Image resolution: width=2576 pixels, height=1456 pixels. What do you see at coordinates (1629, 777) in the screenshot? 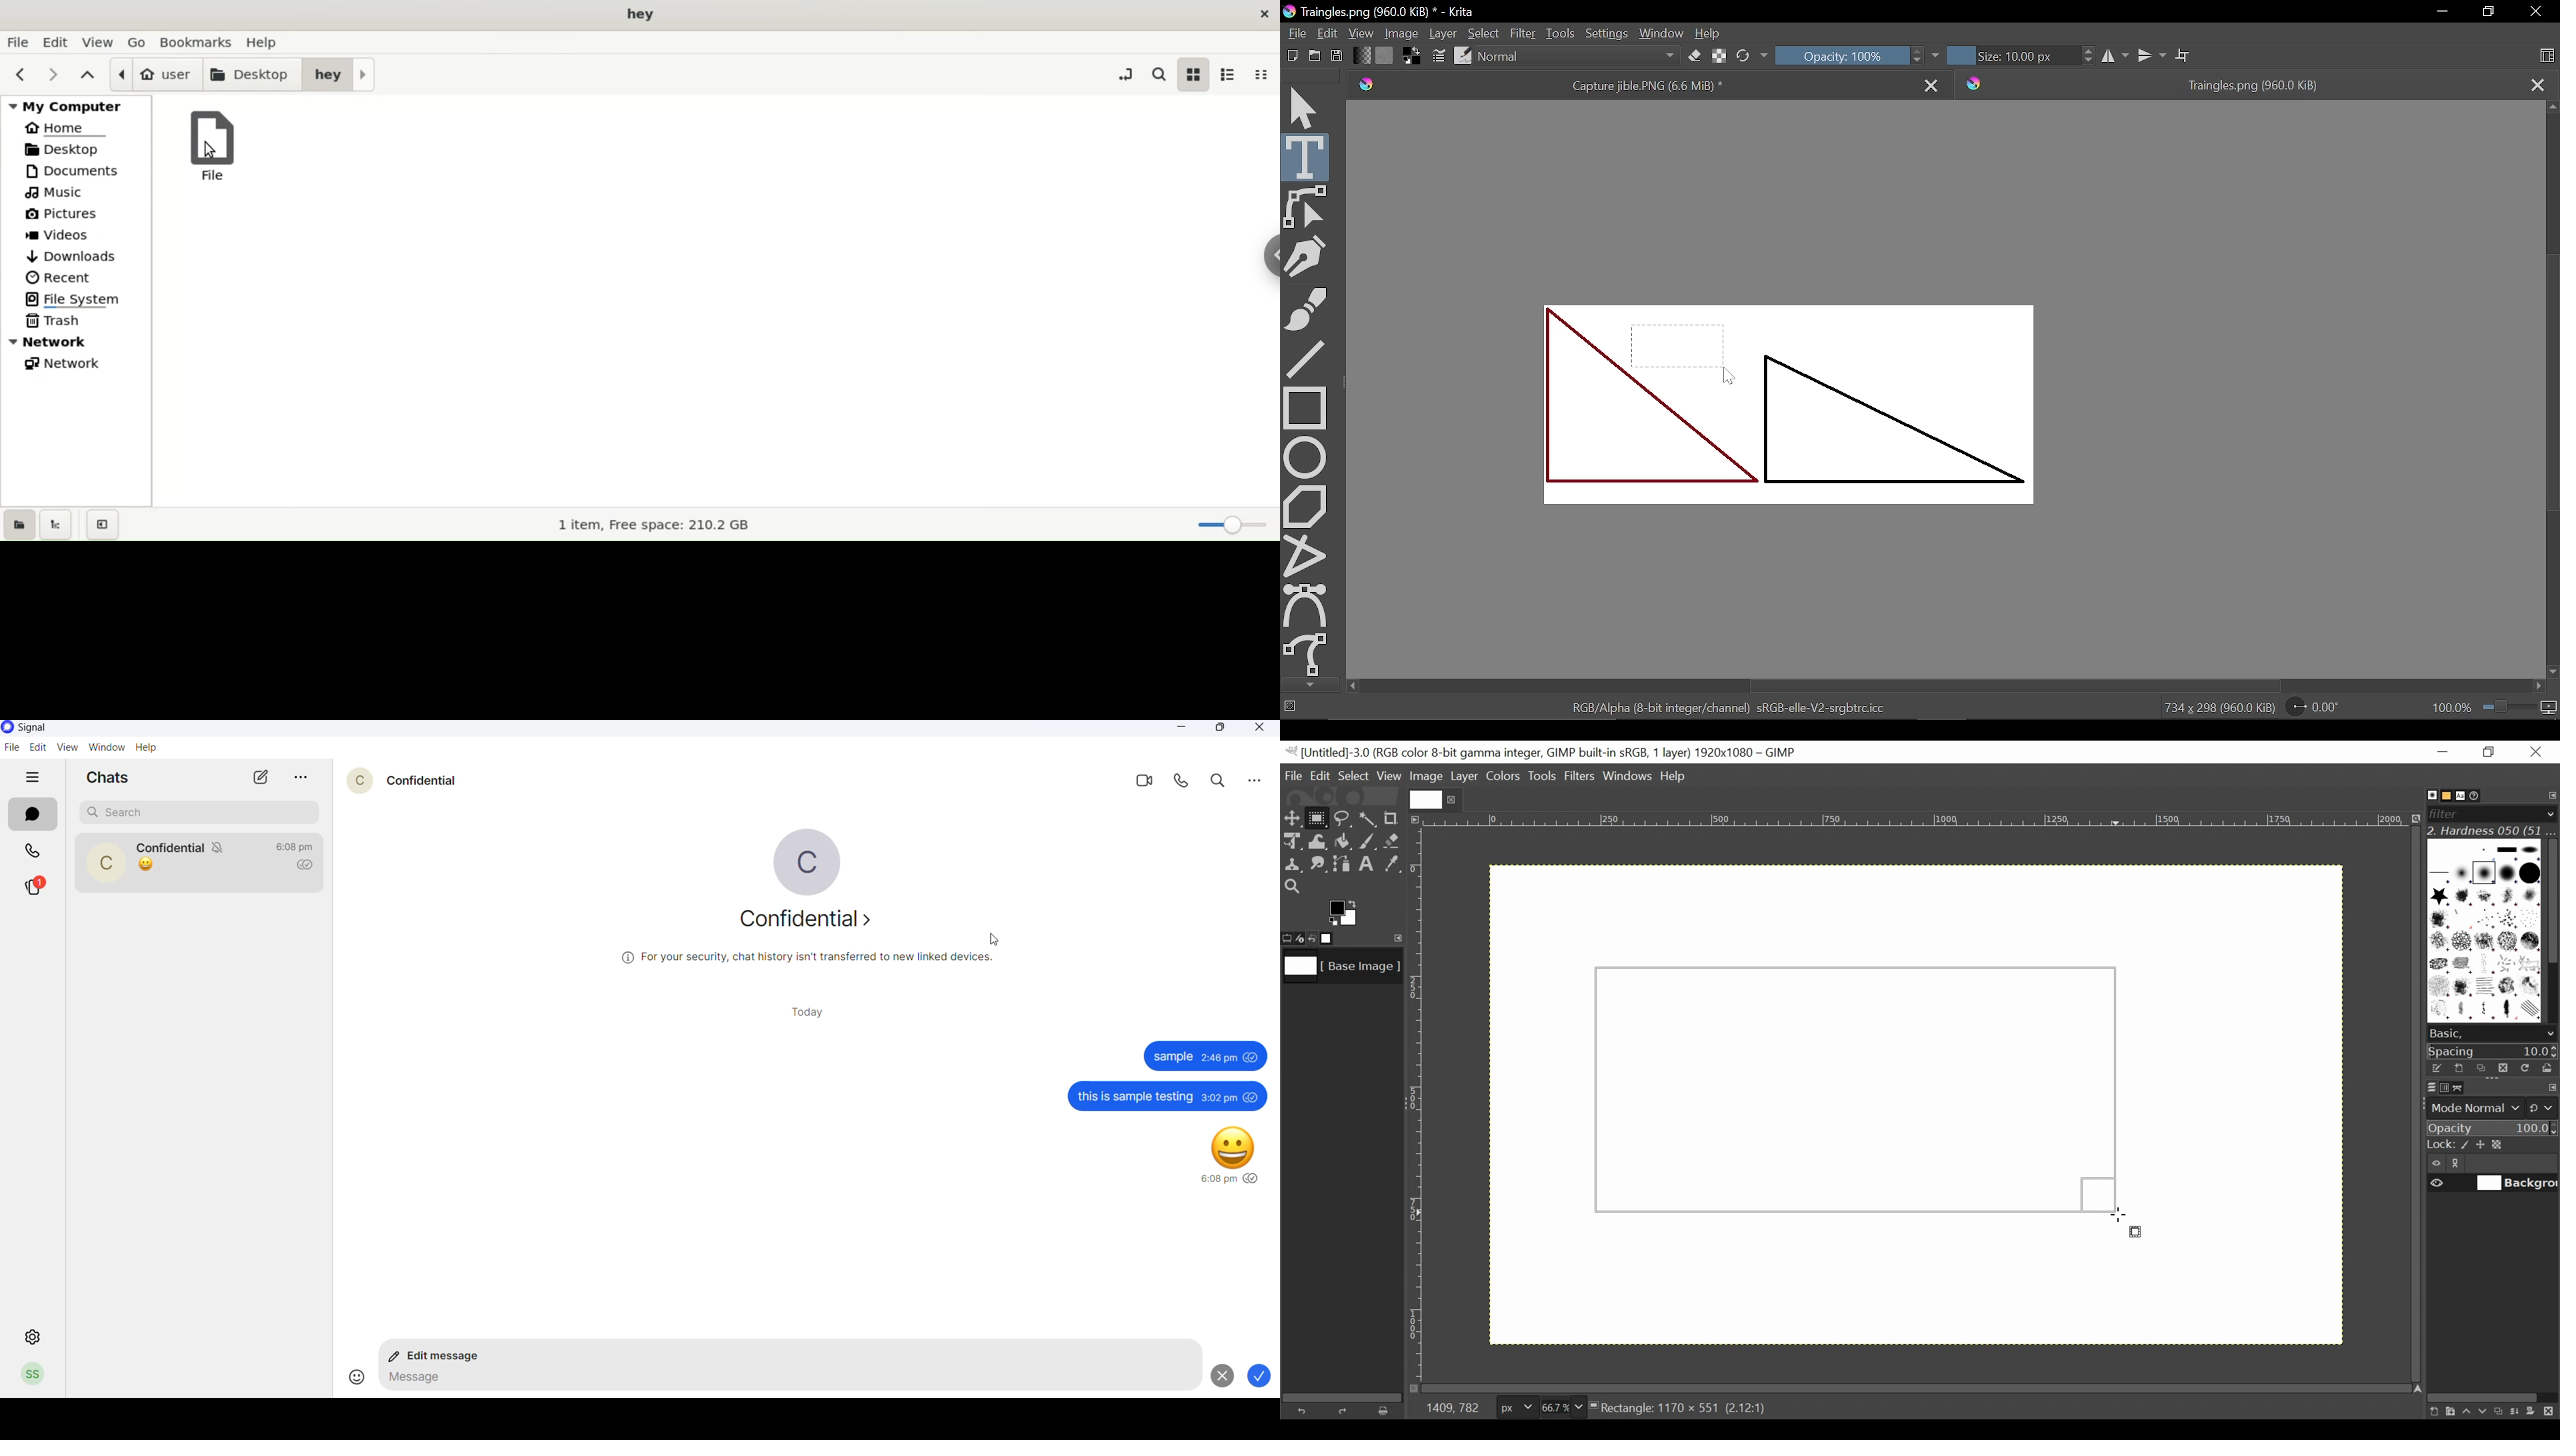
I see `Windows` at bounding box center [1629, 777].